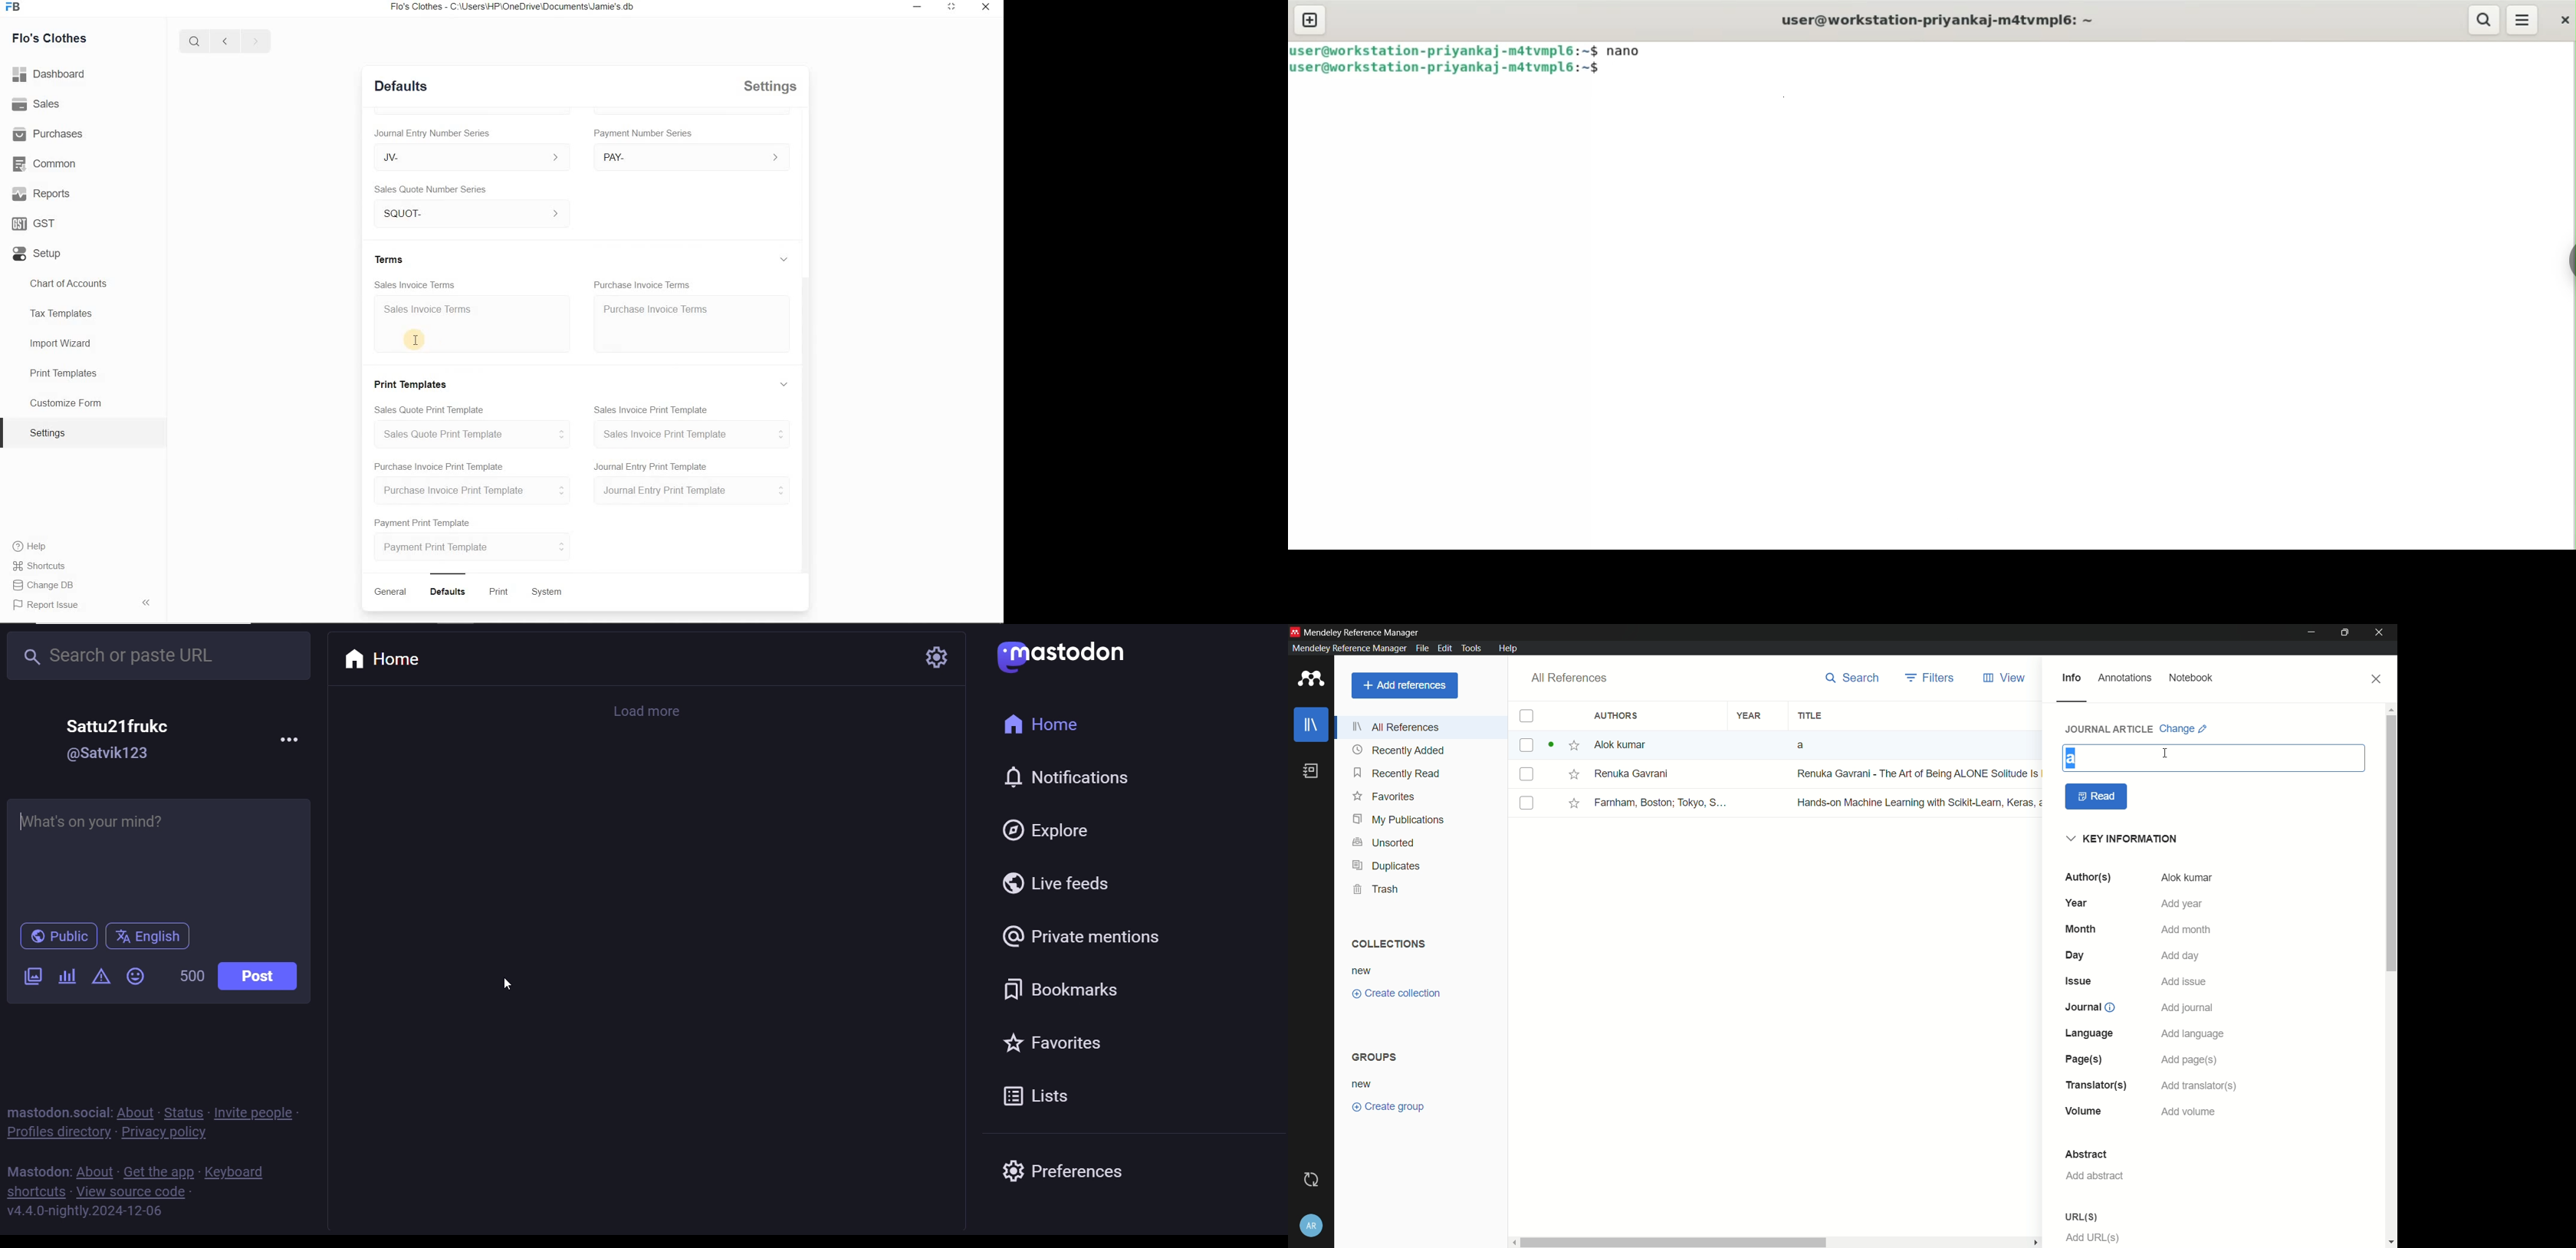  I want to click on Flo's Clothes, so click(48, 39).